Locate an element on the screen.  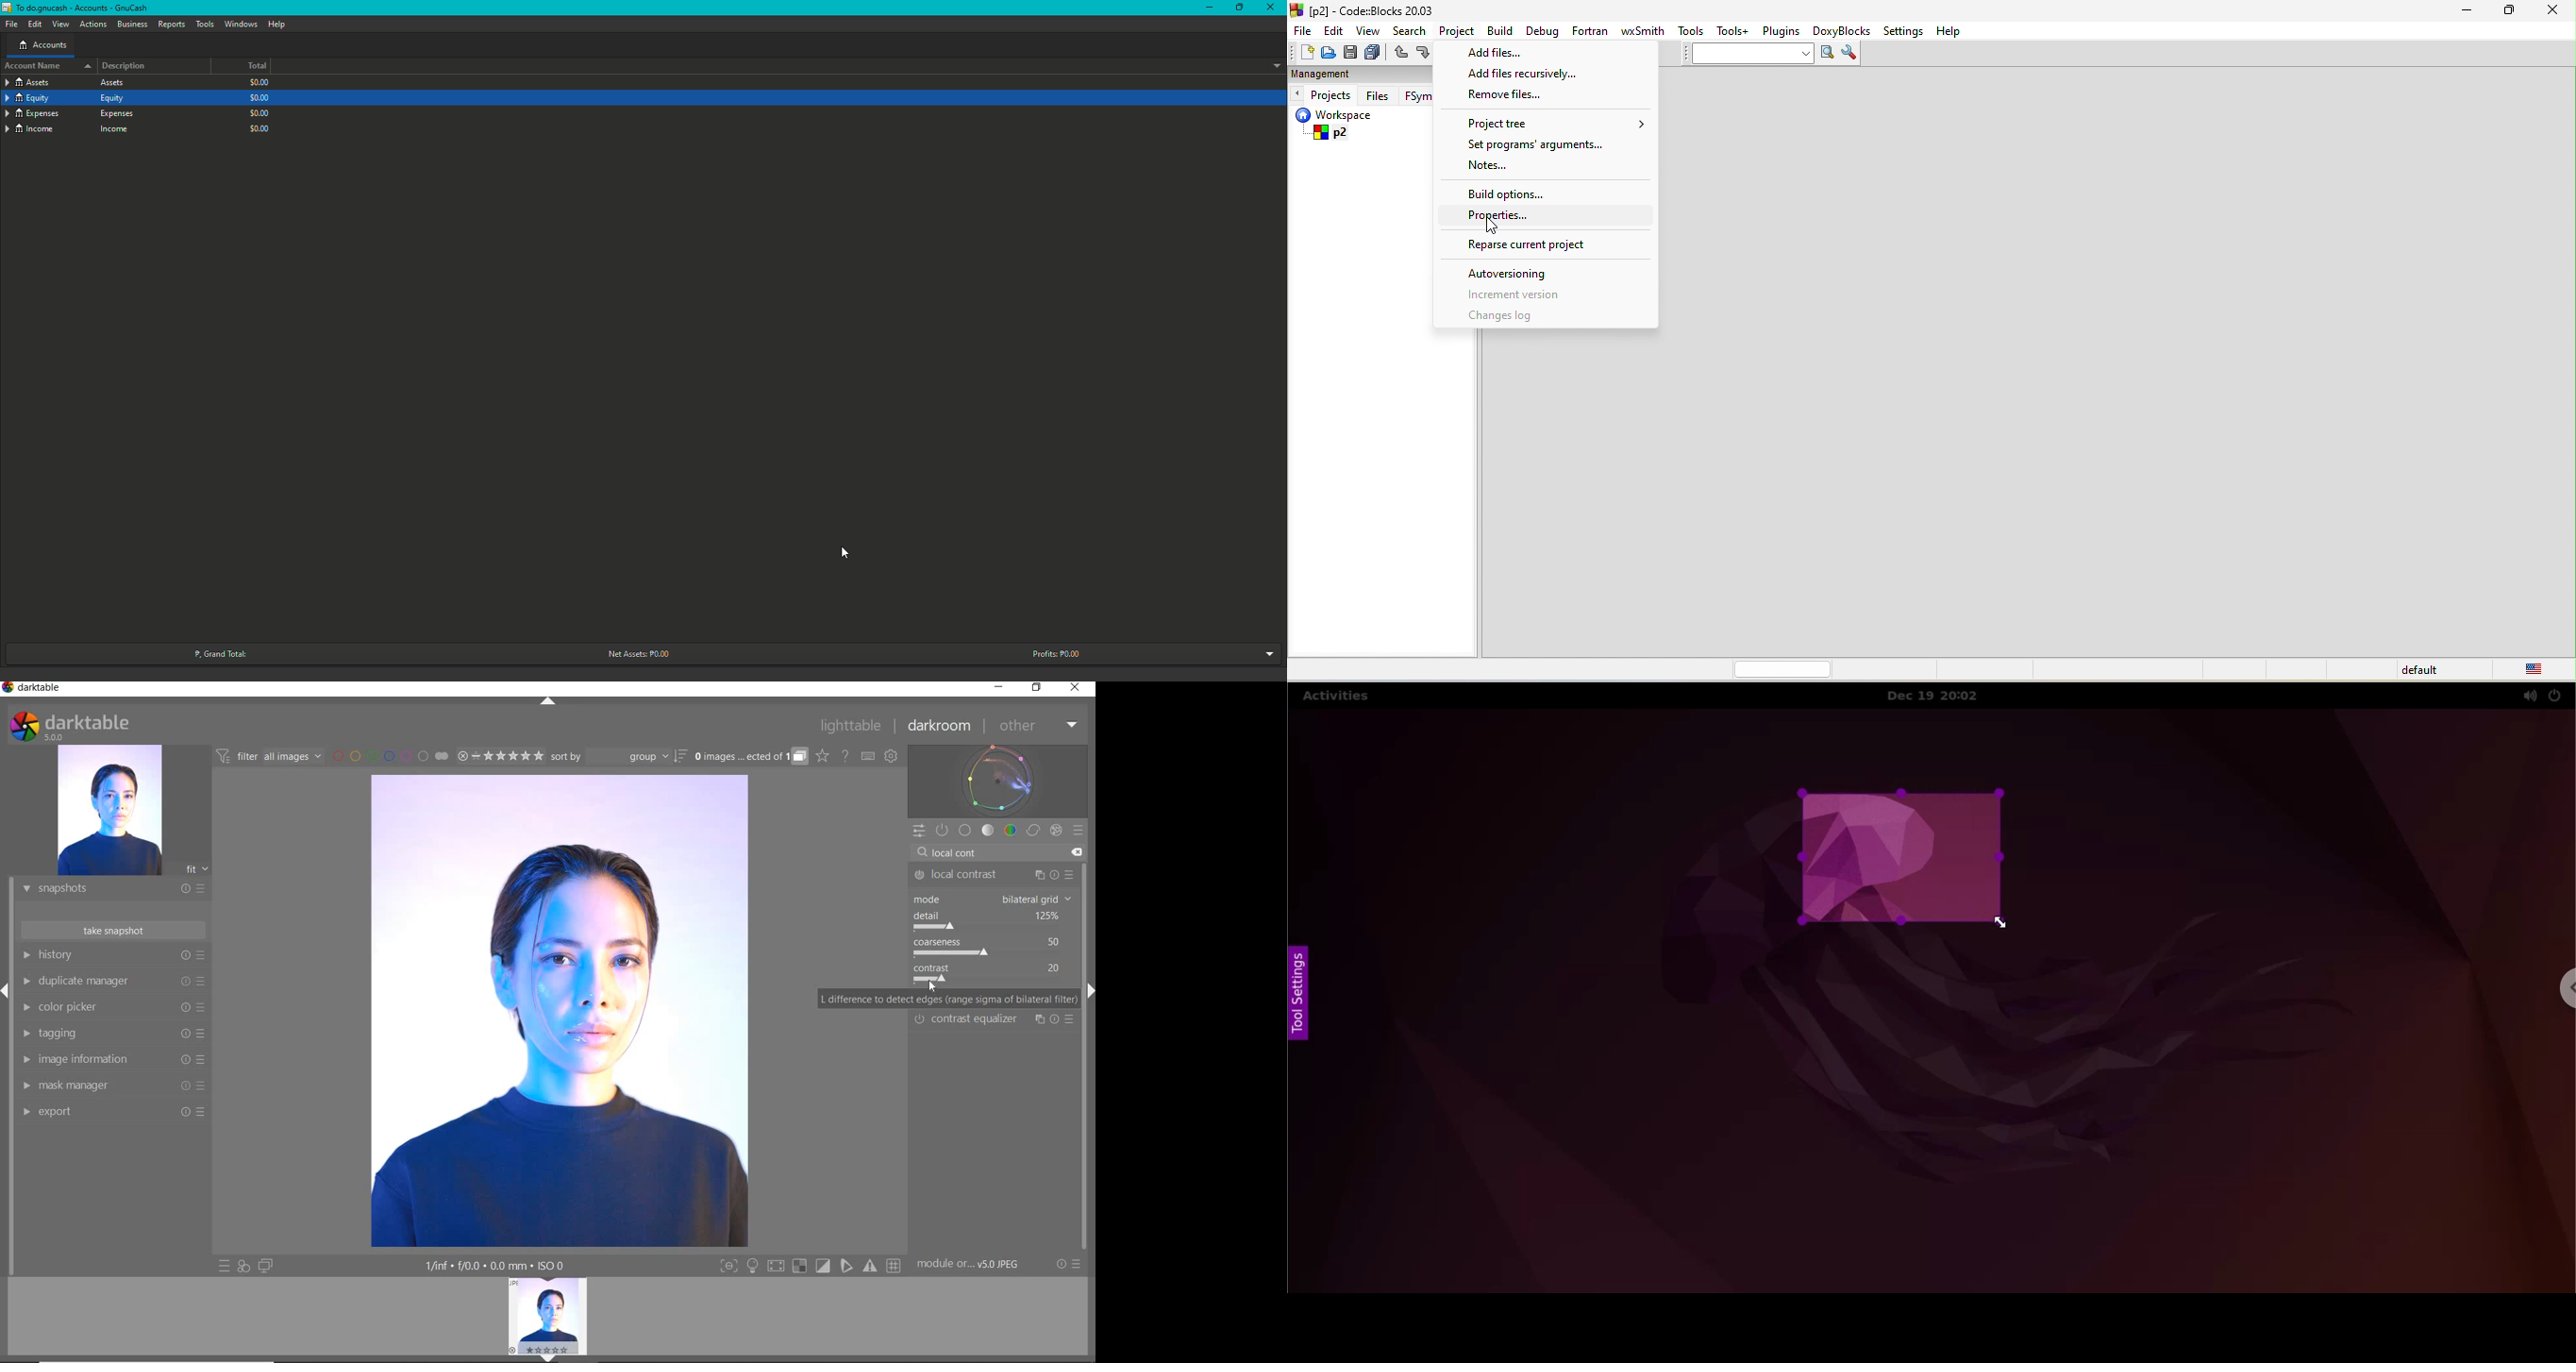
DISPLAYED GUI INFO is located at coordinates (493, 1266).